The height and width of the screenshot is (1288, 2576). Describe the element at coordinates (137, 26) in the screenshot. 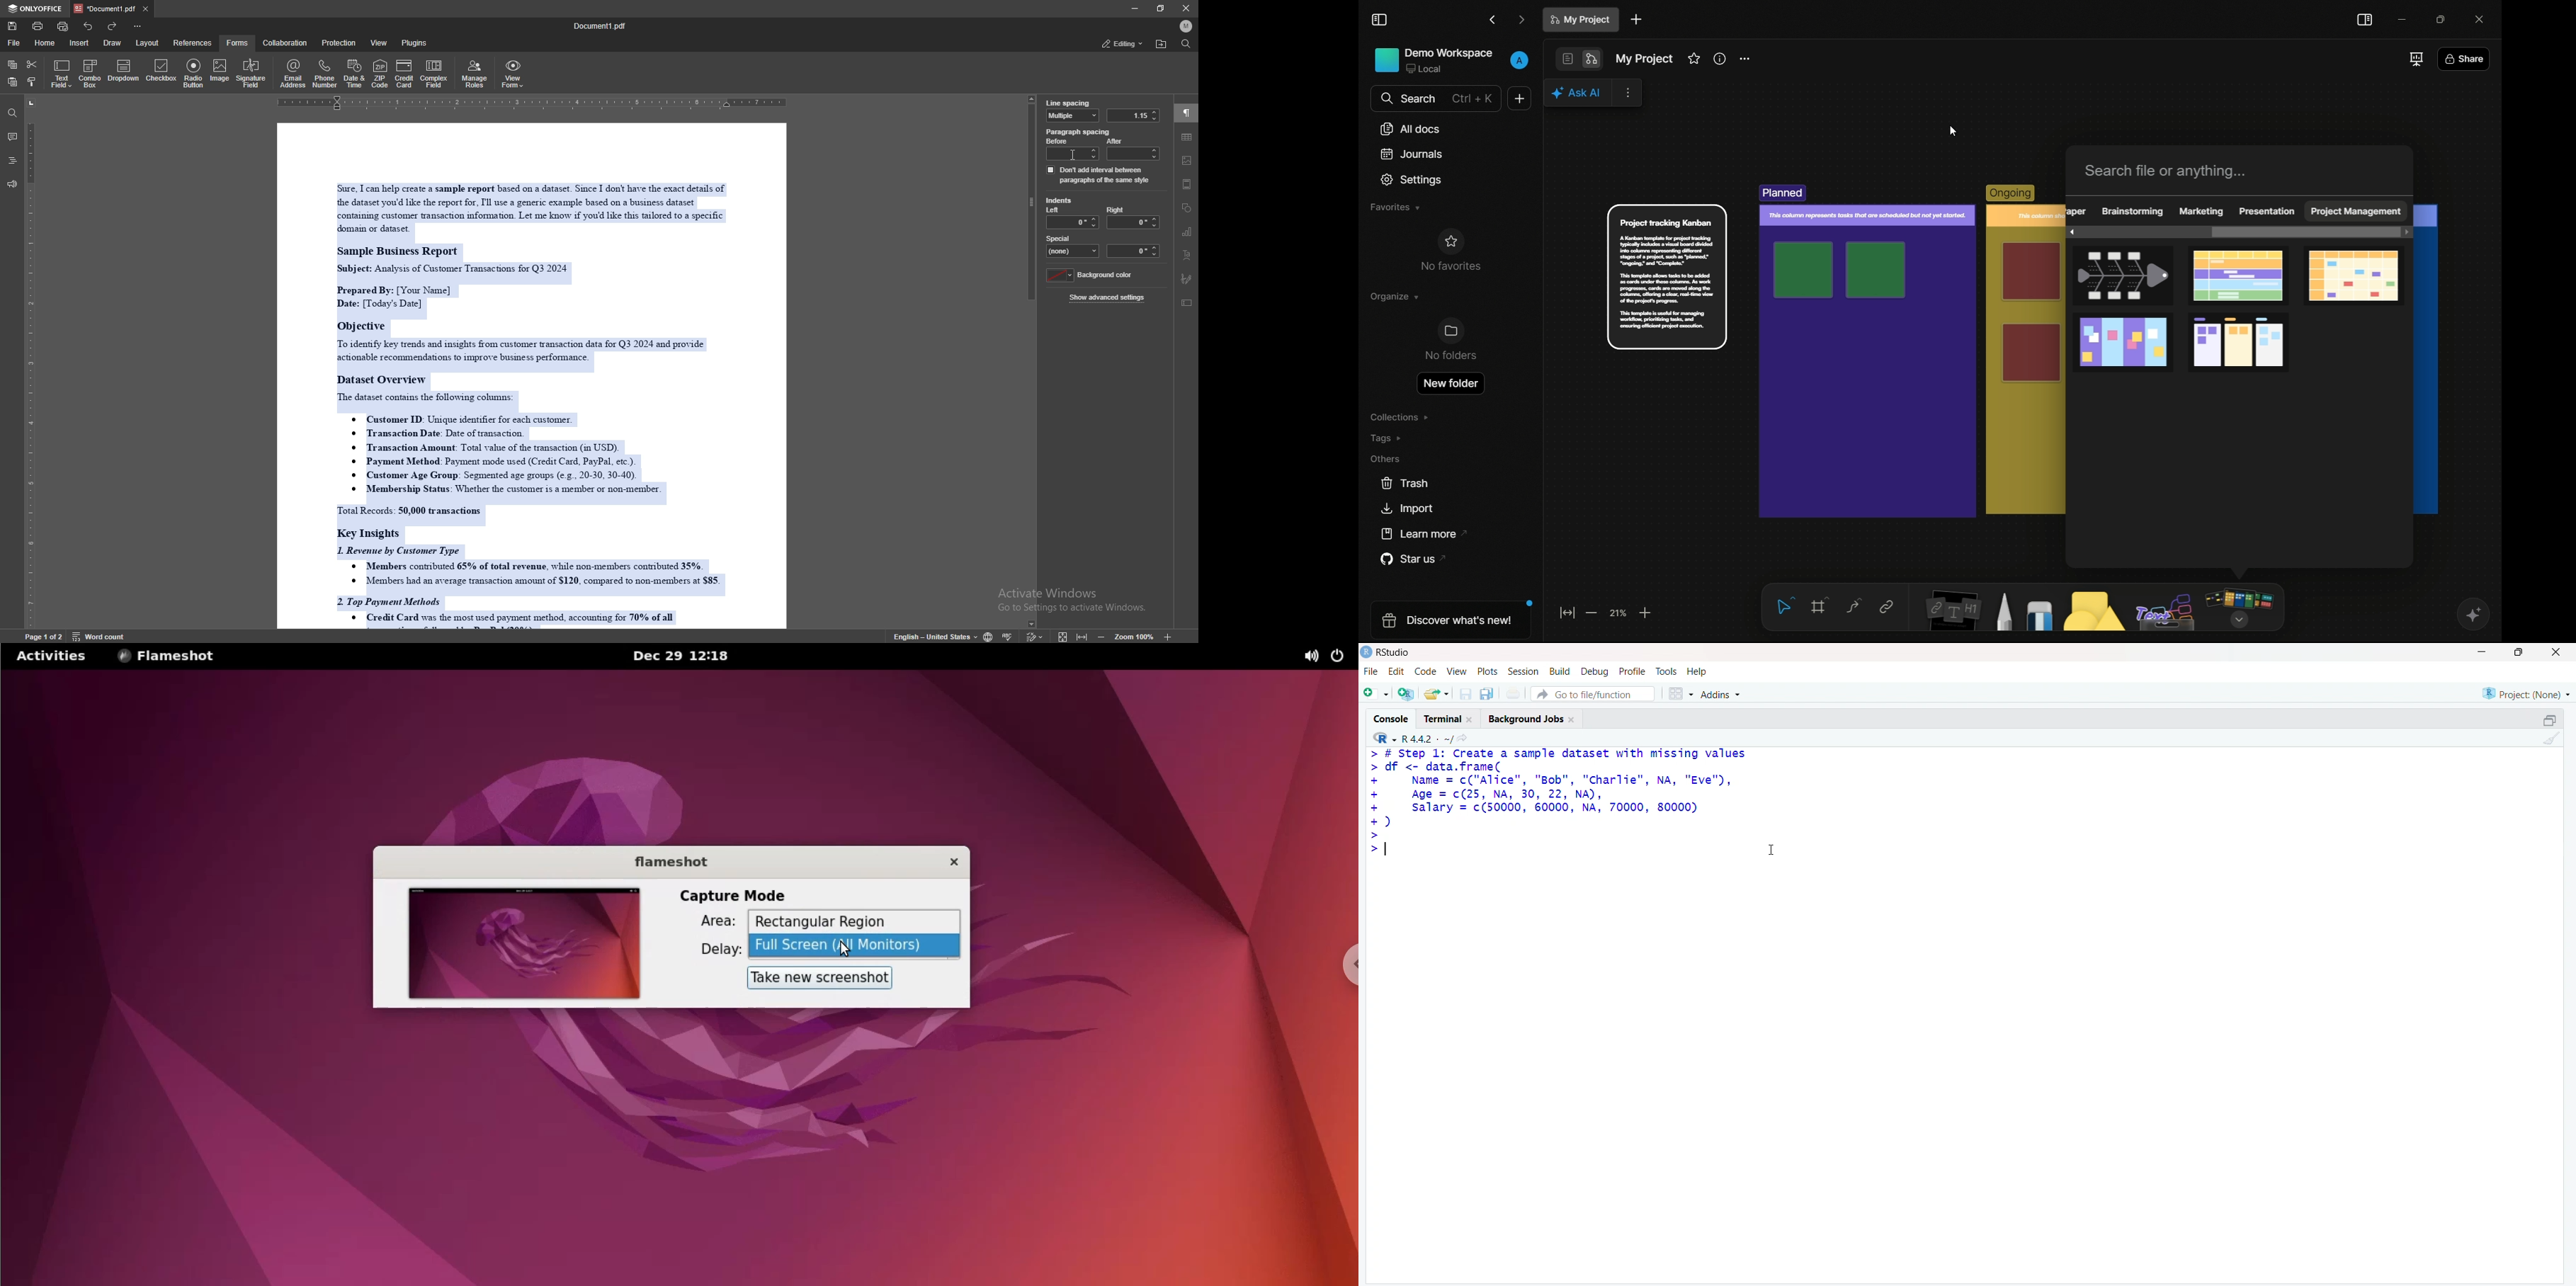

I see `customize toolbar` at that location.